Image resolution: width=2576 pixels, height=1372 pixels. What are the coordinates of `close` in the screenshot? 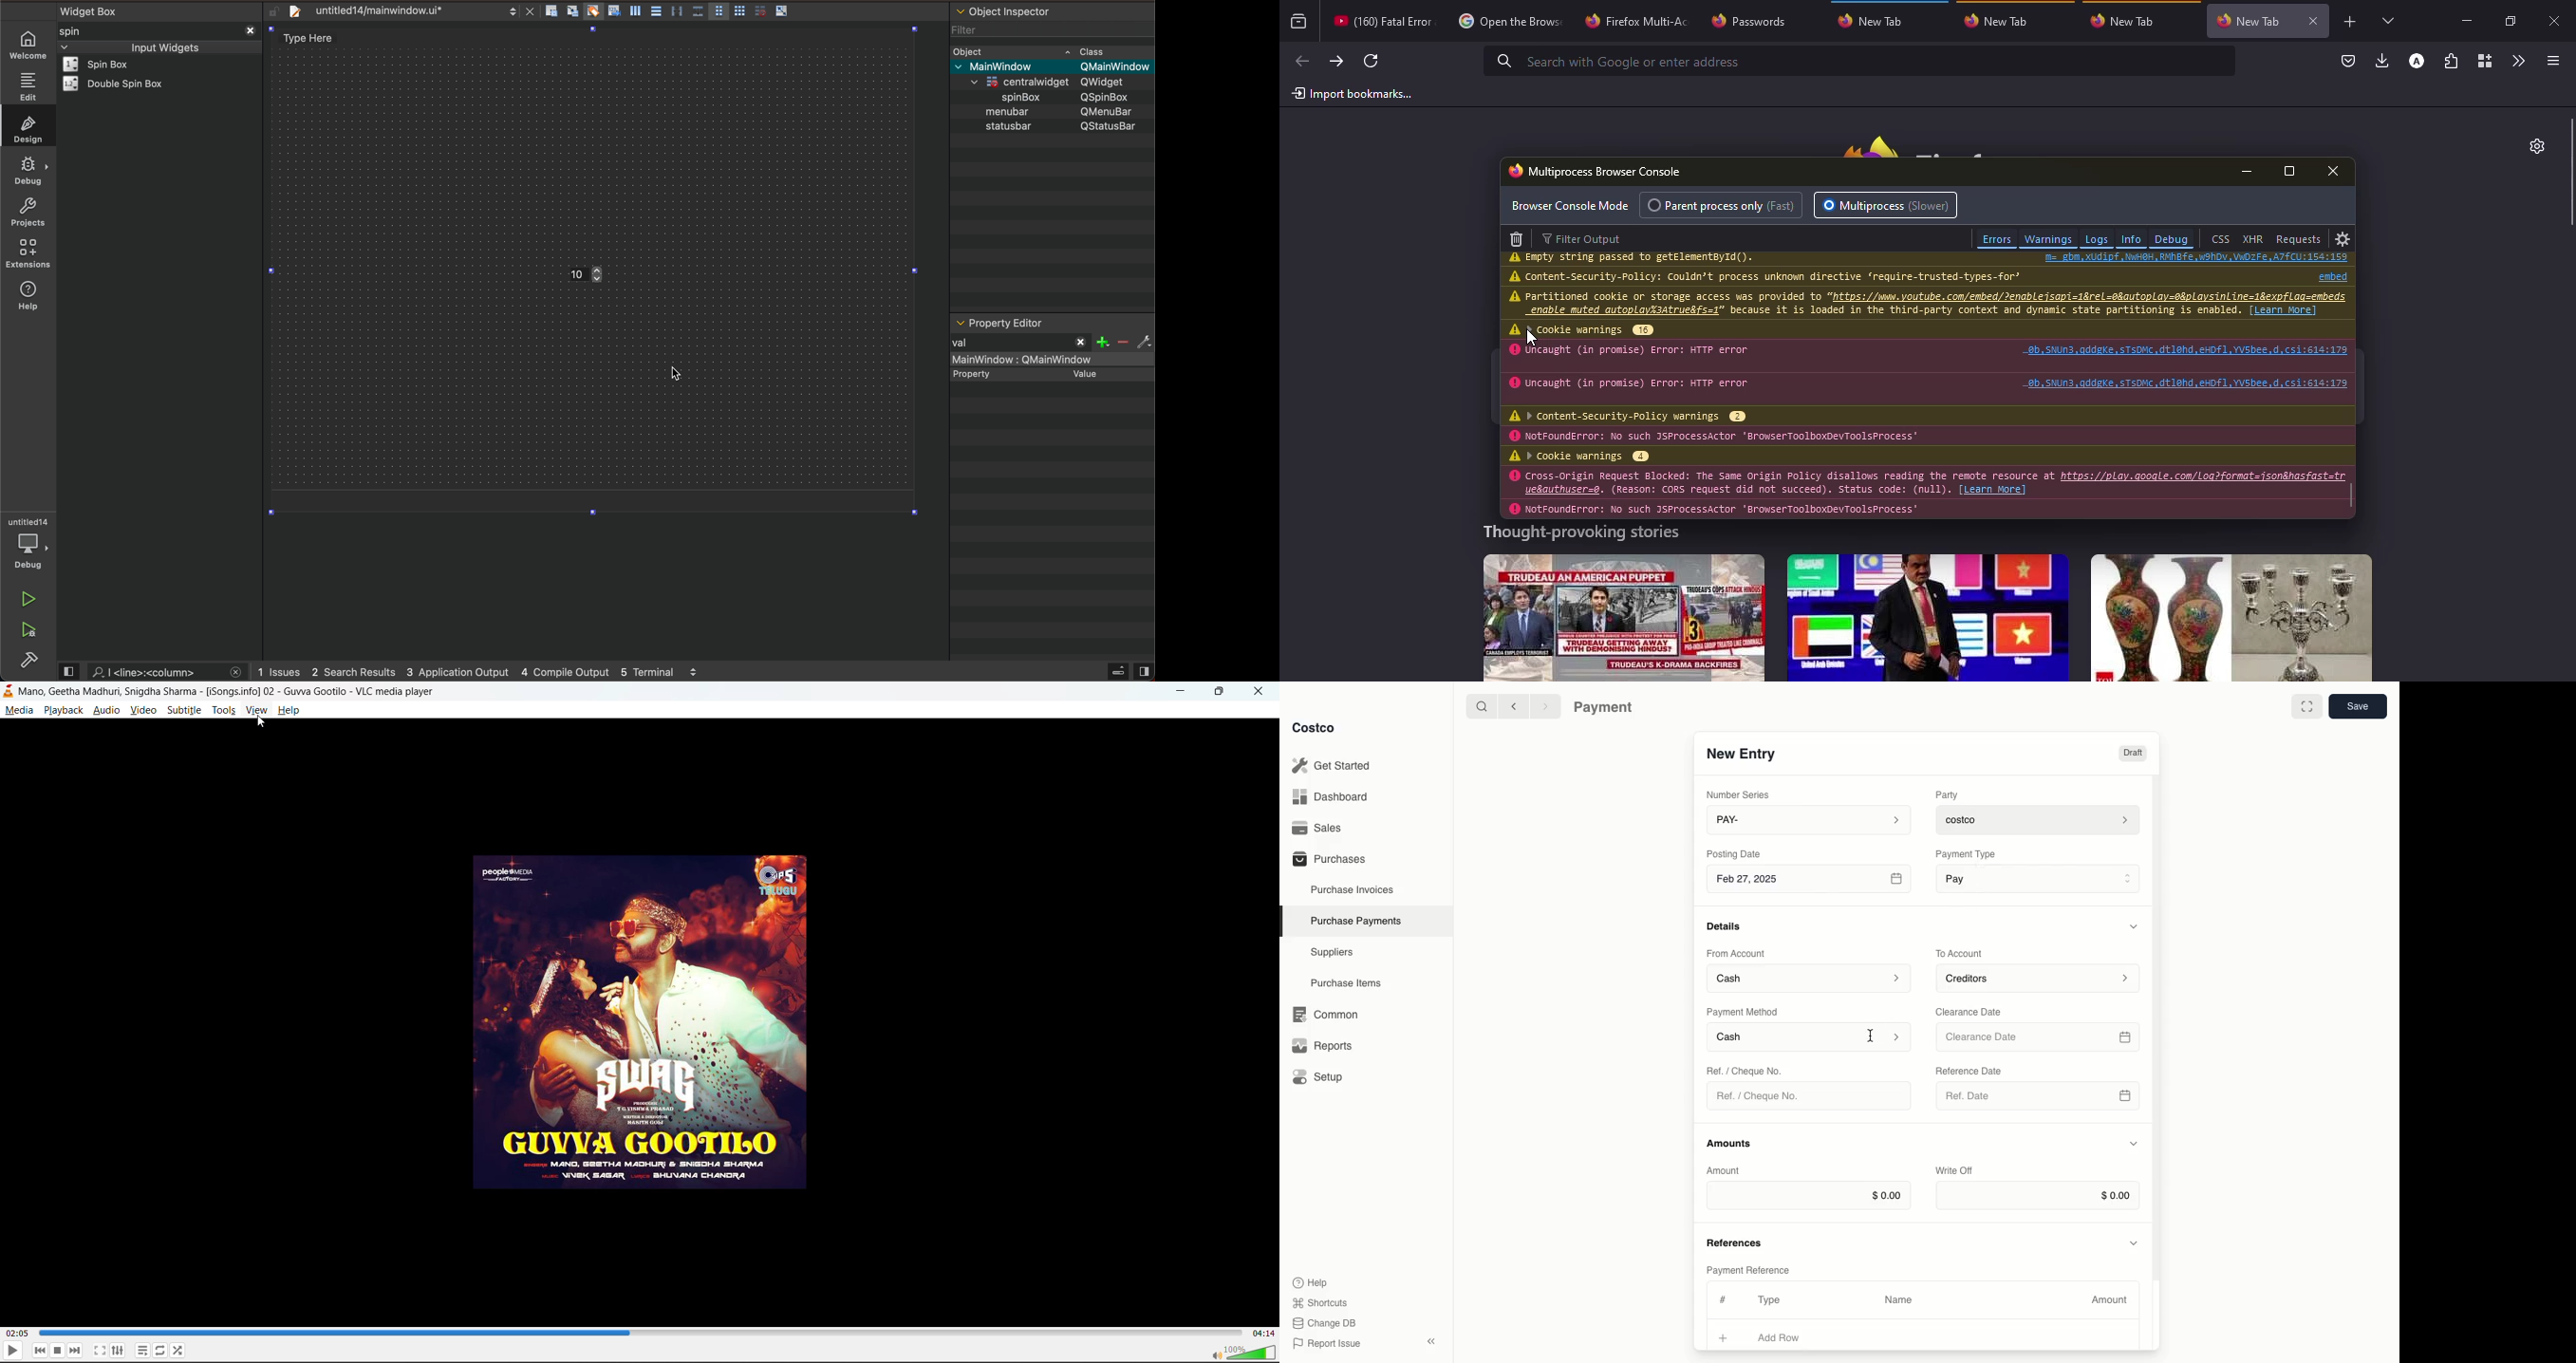 It's located at (2315, 21).